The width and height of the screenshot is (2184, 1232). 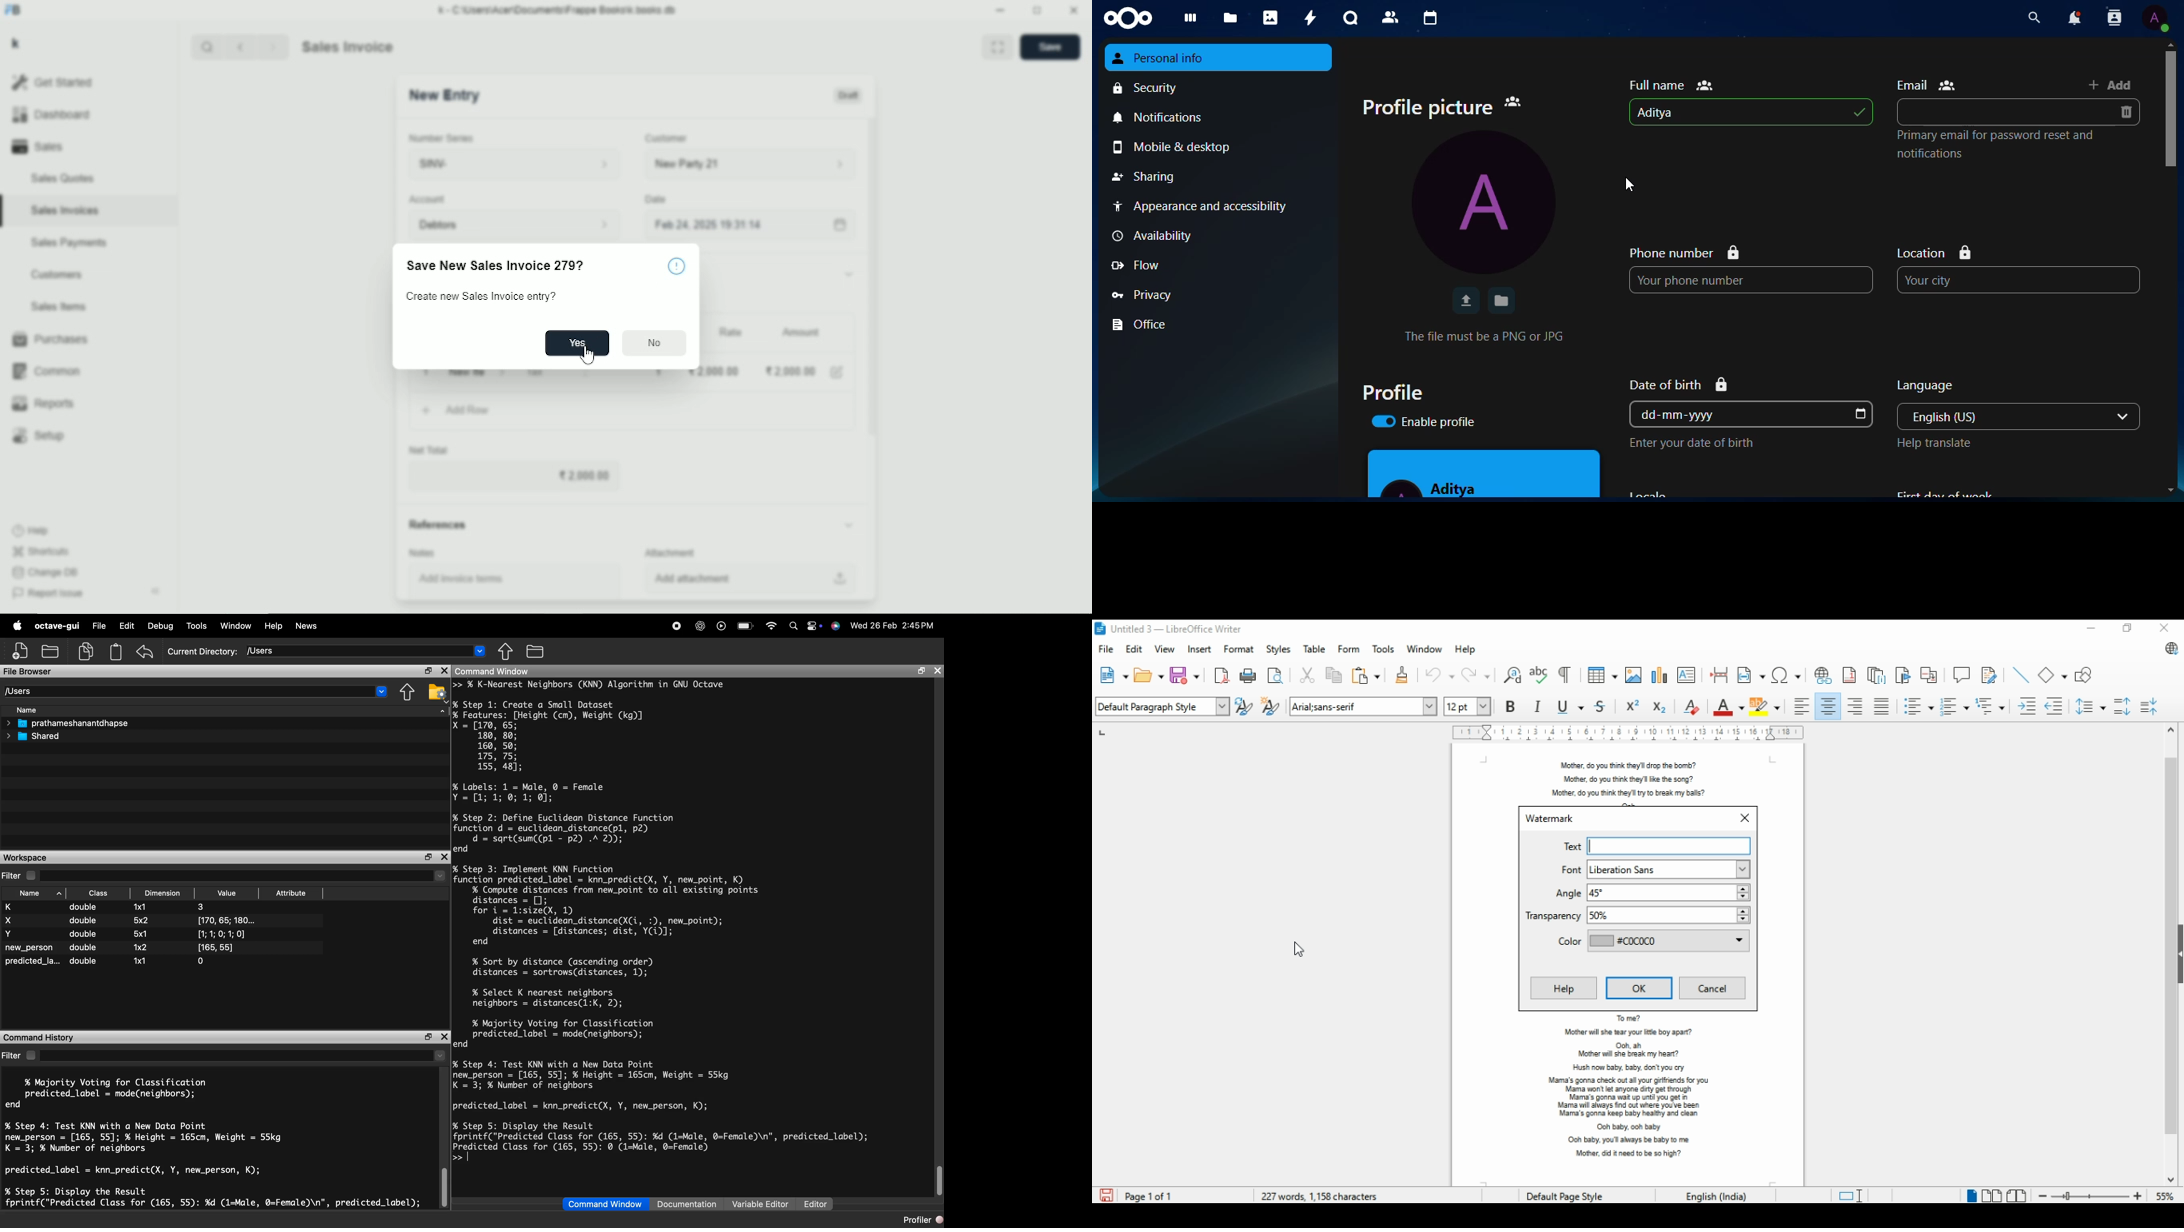 What do you see at coordinates (45, 573) in the screenshot?
I see `Change DB` at bounding box center [45, 573].